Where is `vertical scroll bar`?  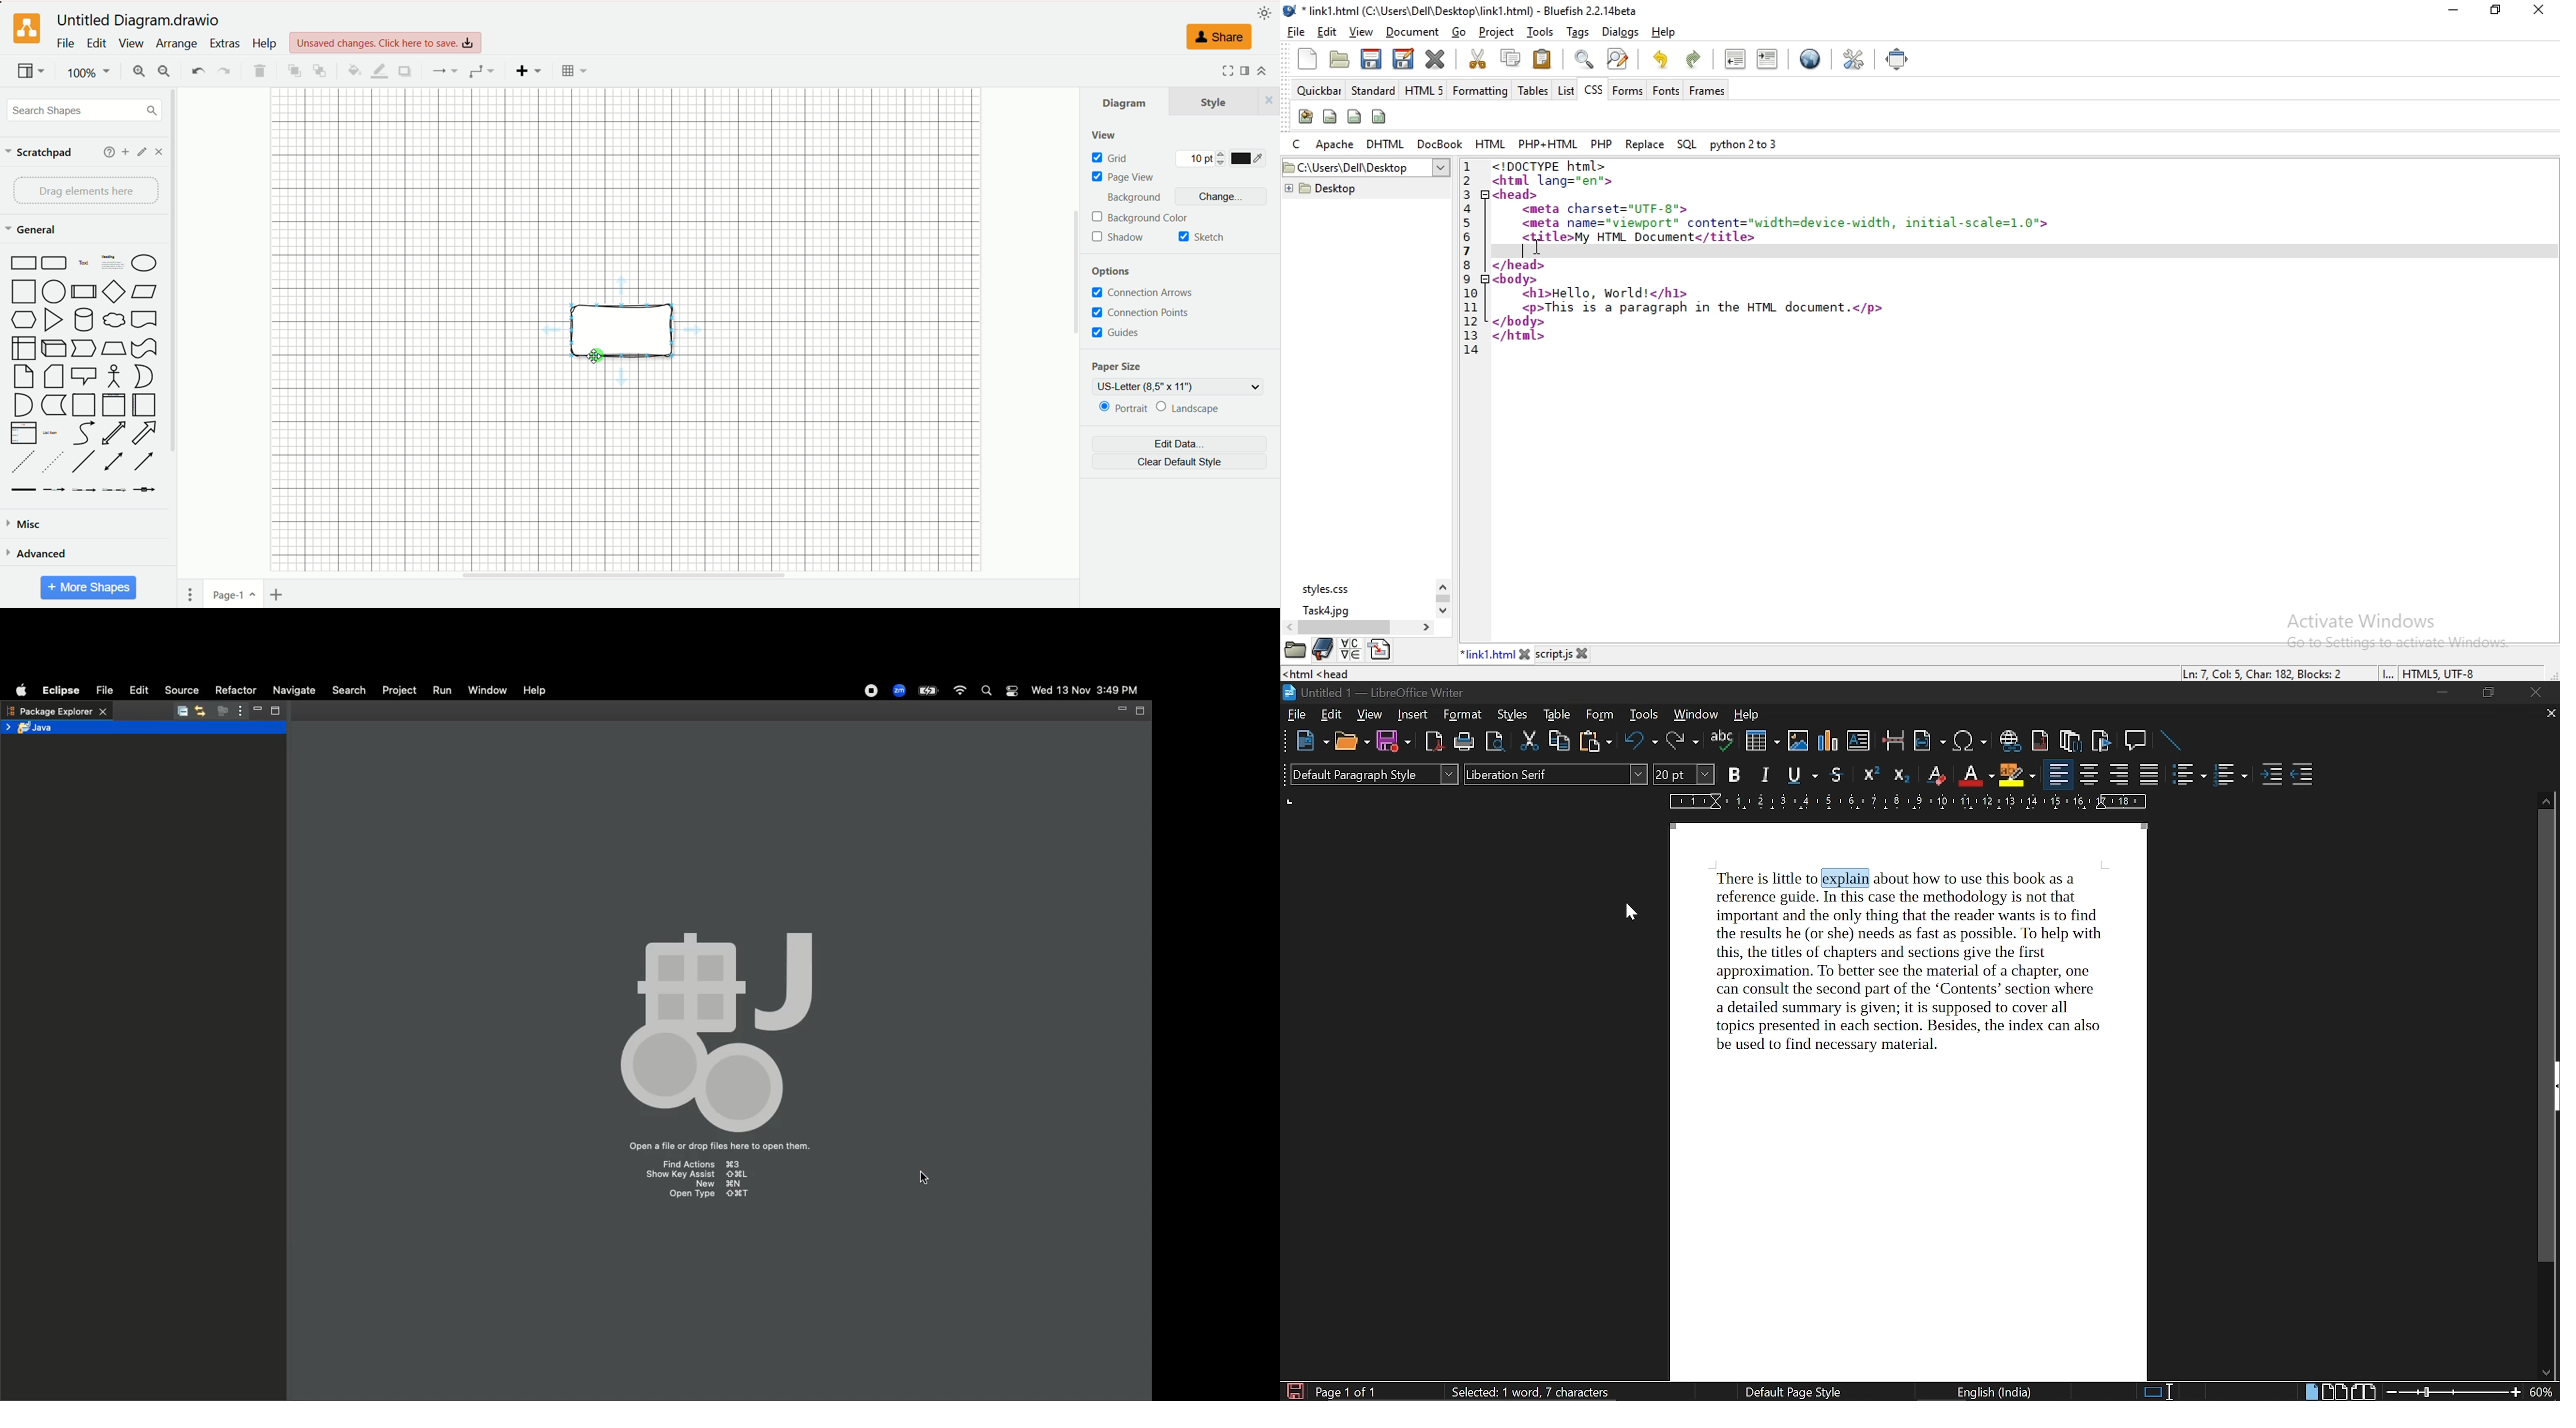 vertical scroll bar is located at coordinates (177, 334).